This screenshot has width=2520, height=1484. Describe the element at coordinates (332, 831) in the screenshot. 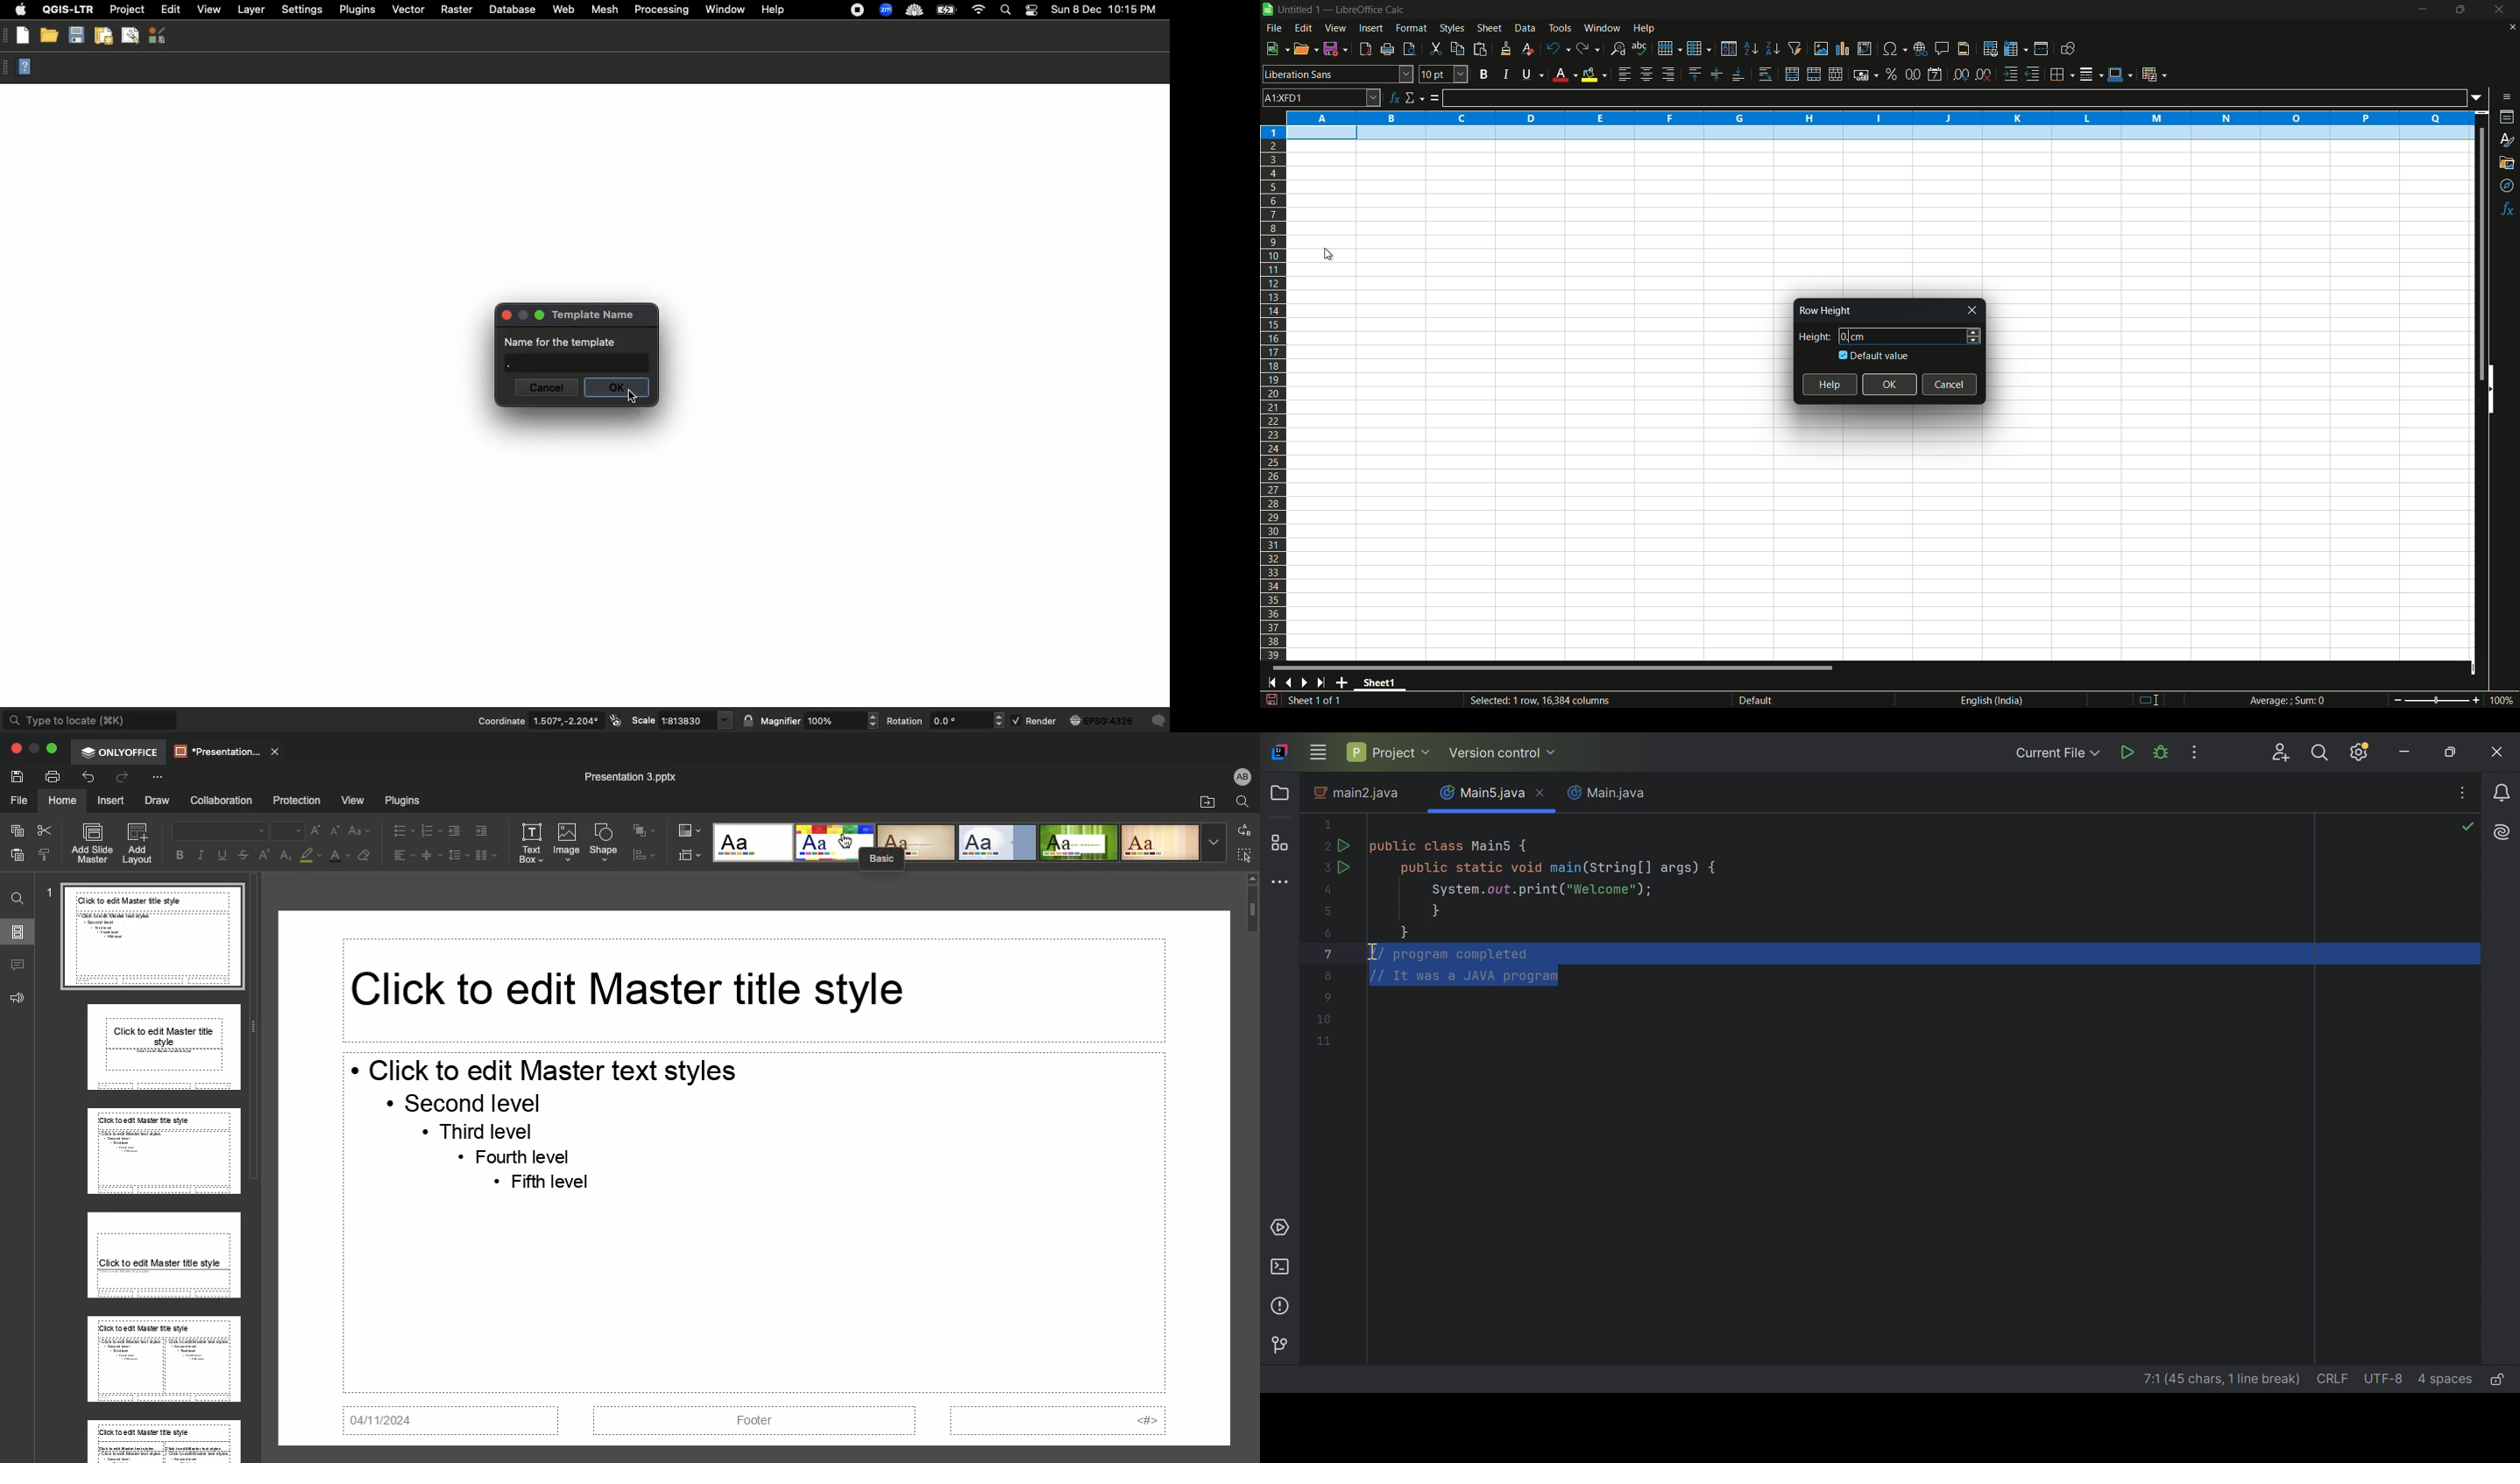

I see `Decrease font size` at that location.